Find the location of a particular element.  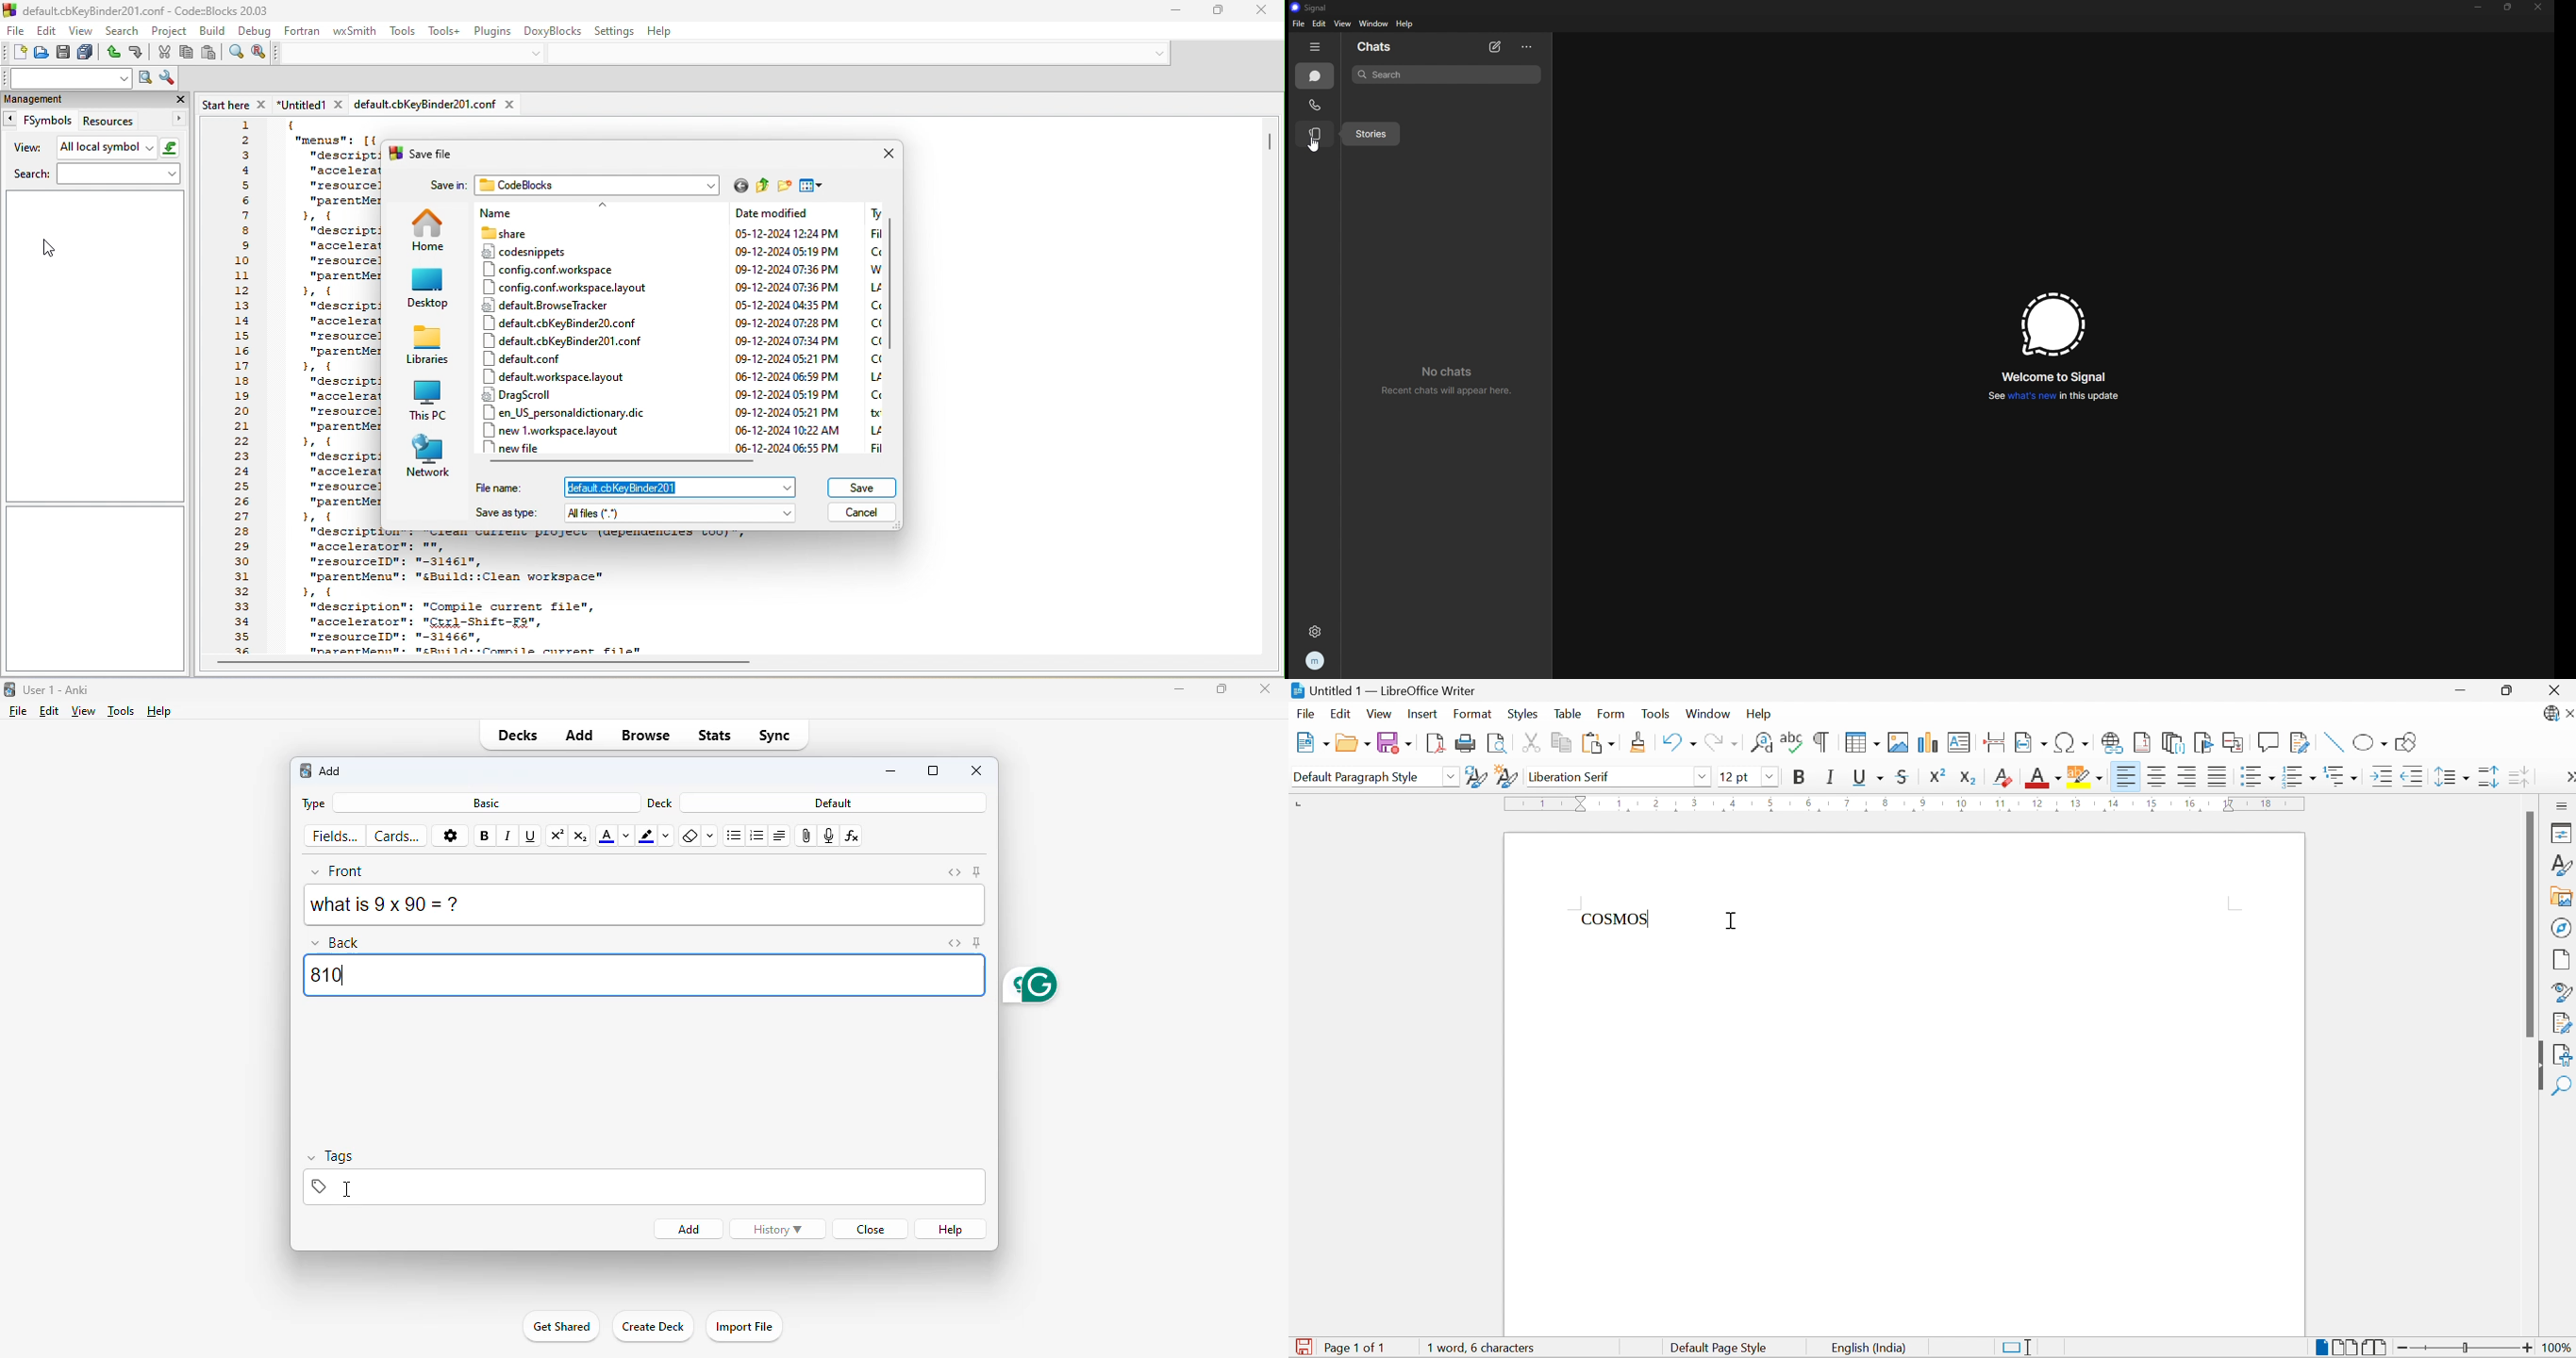

close is located at coordinates (1265, 688).